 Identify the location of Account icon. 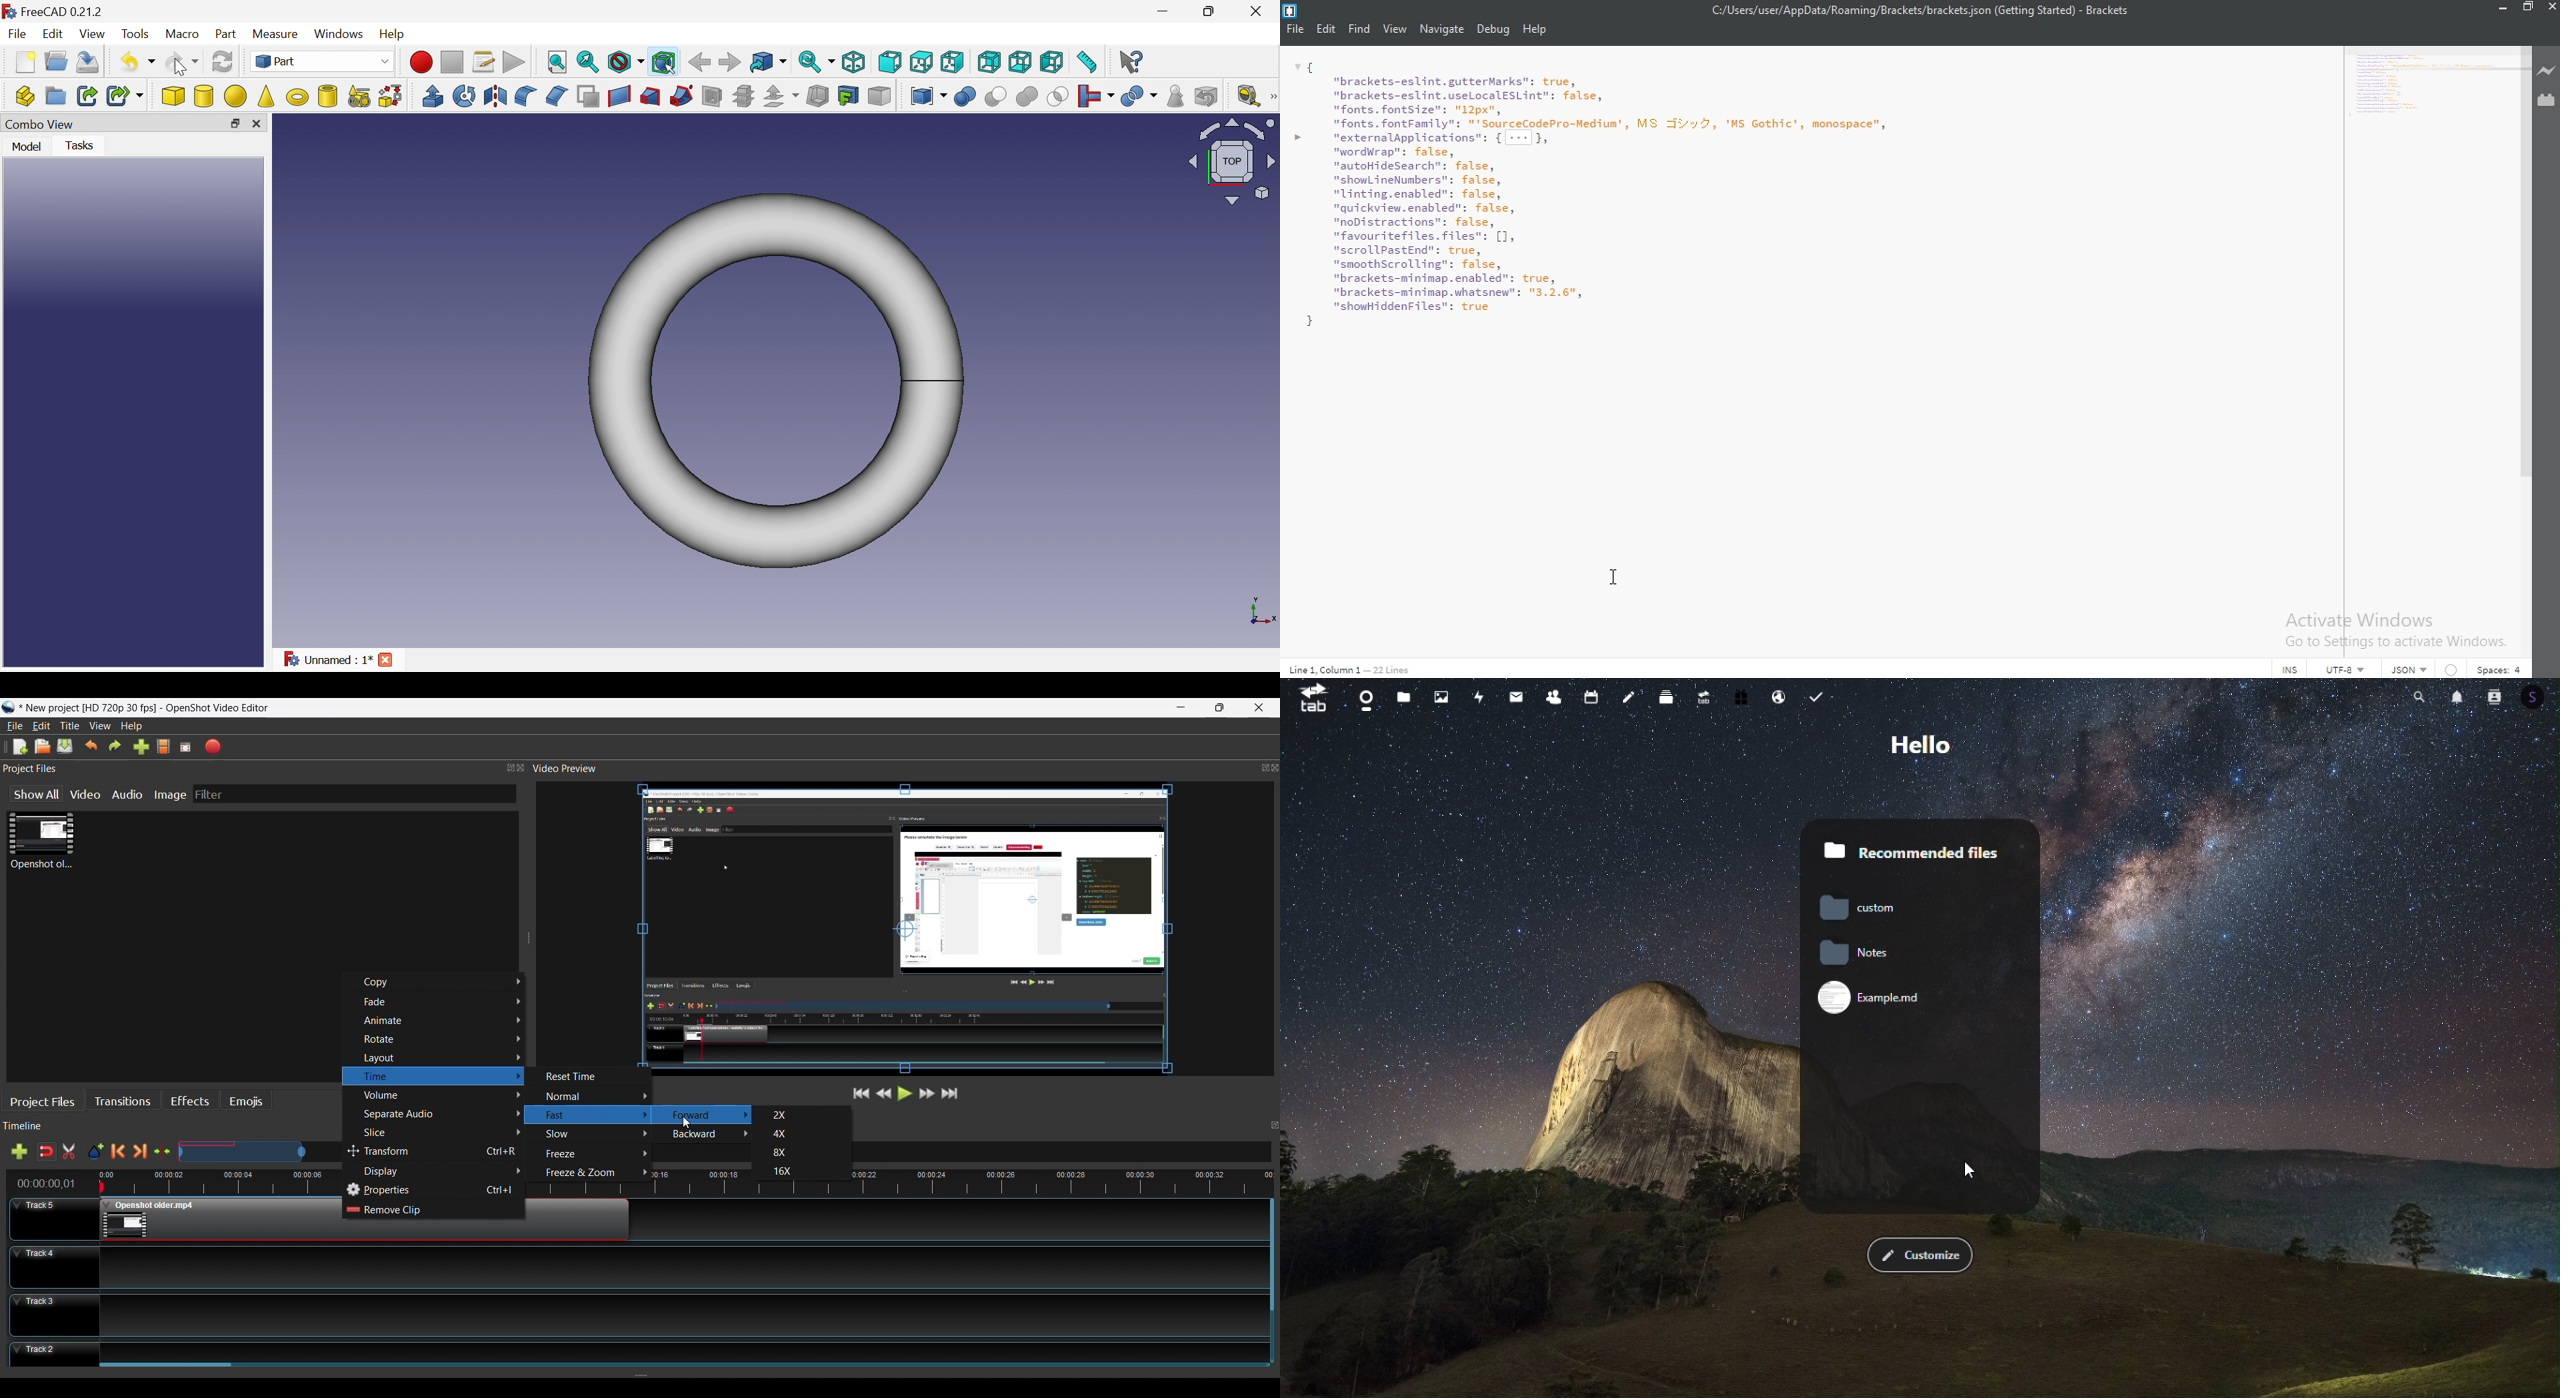
(2495, 698).